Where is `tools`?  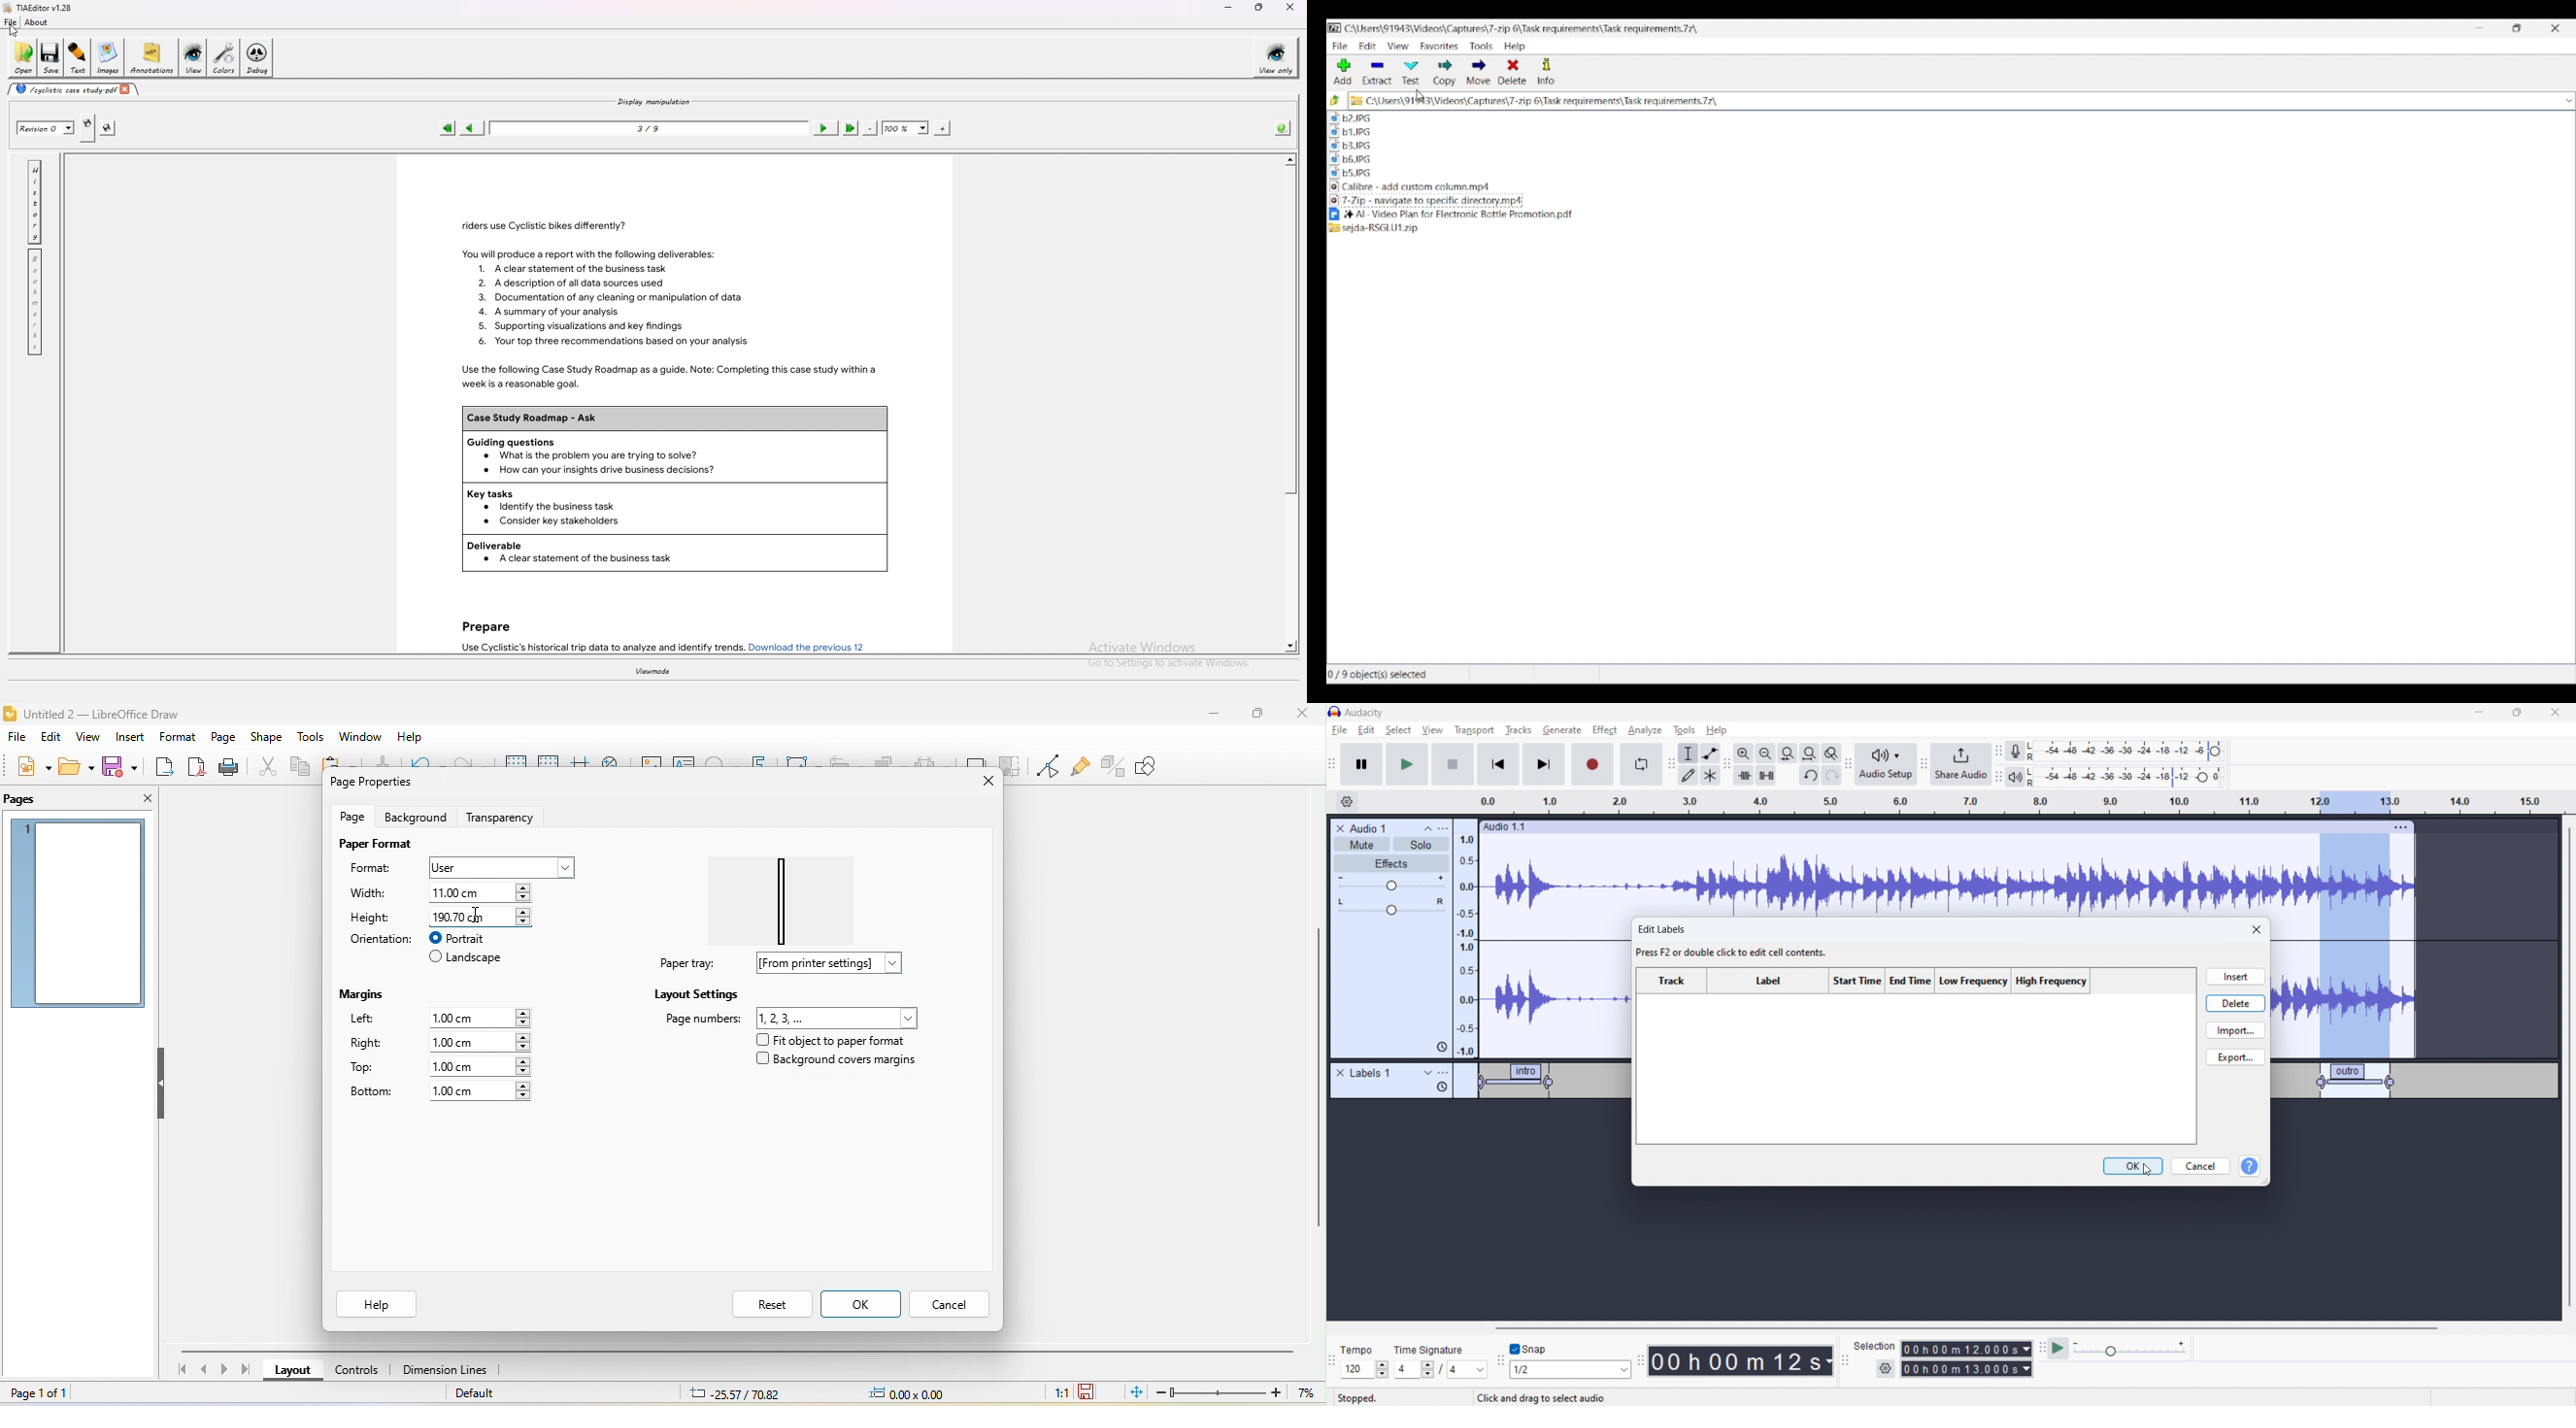 tools is located at coordinates (1682, 730).